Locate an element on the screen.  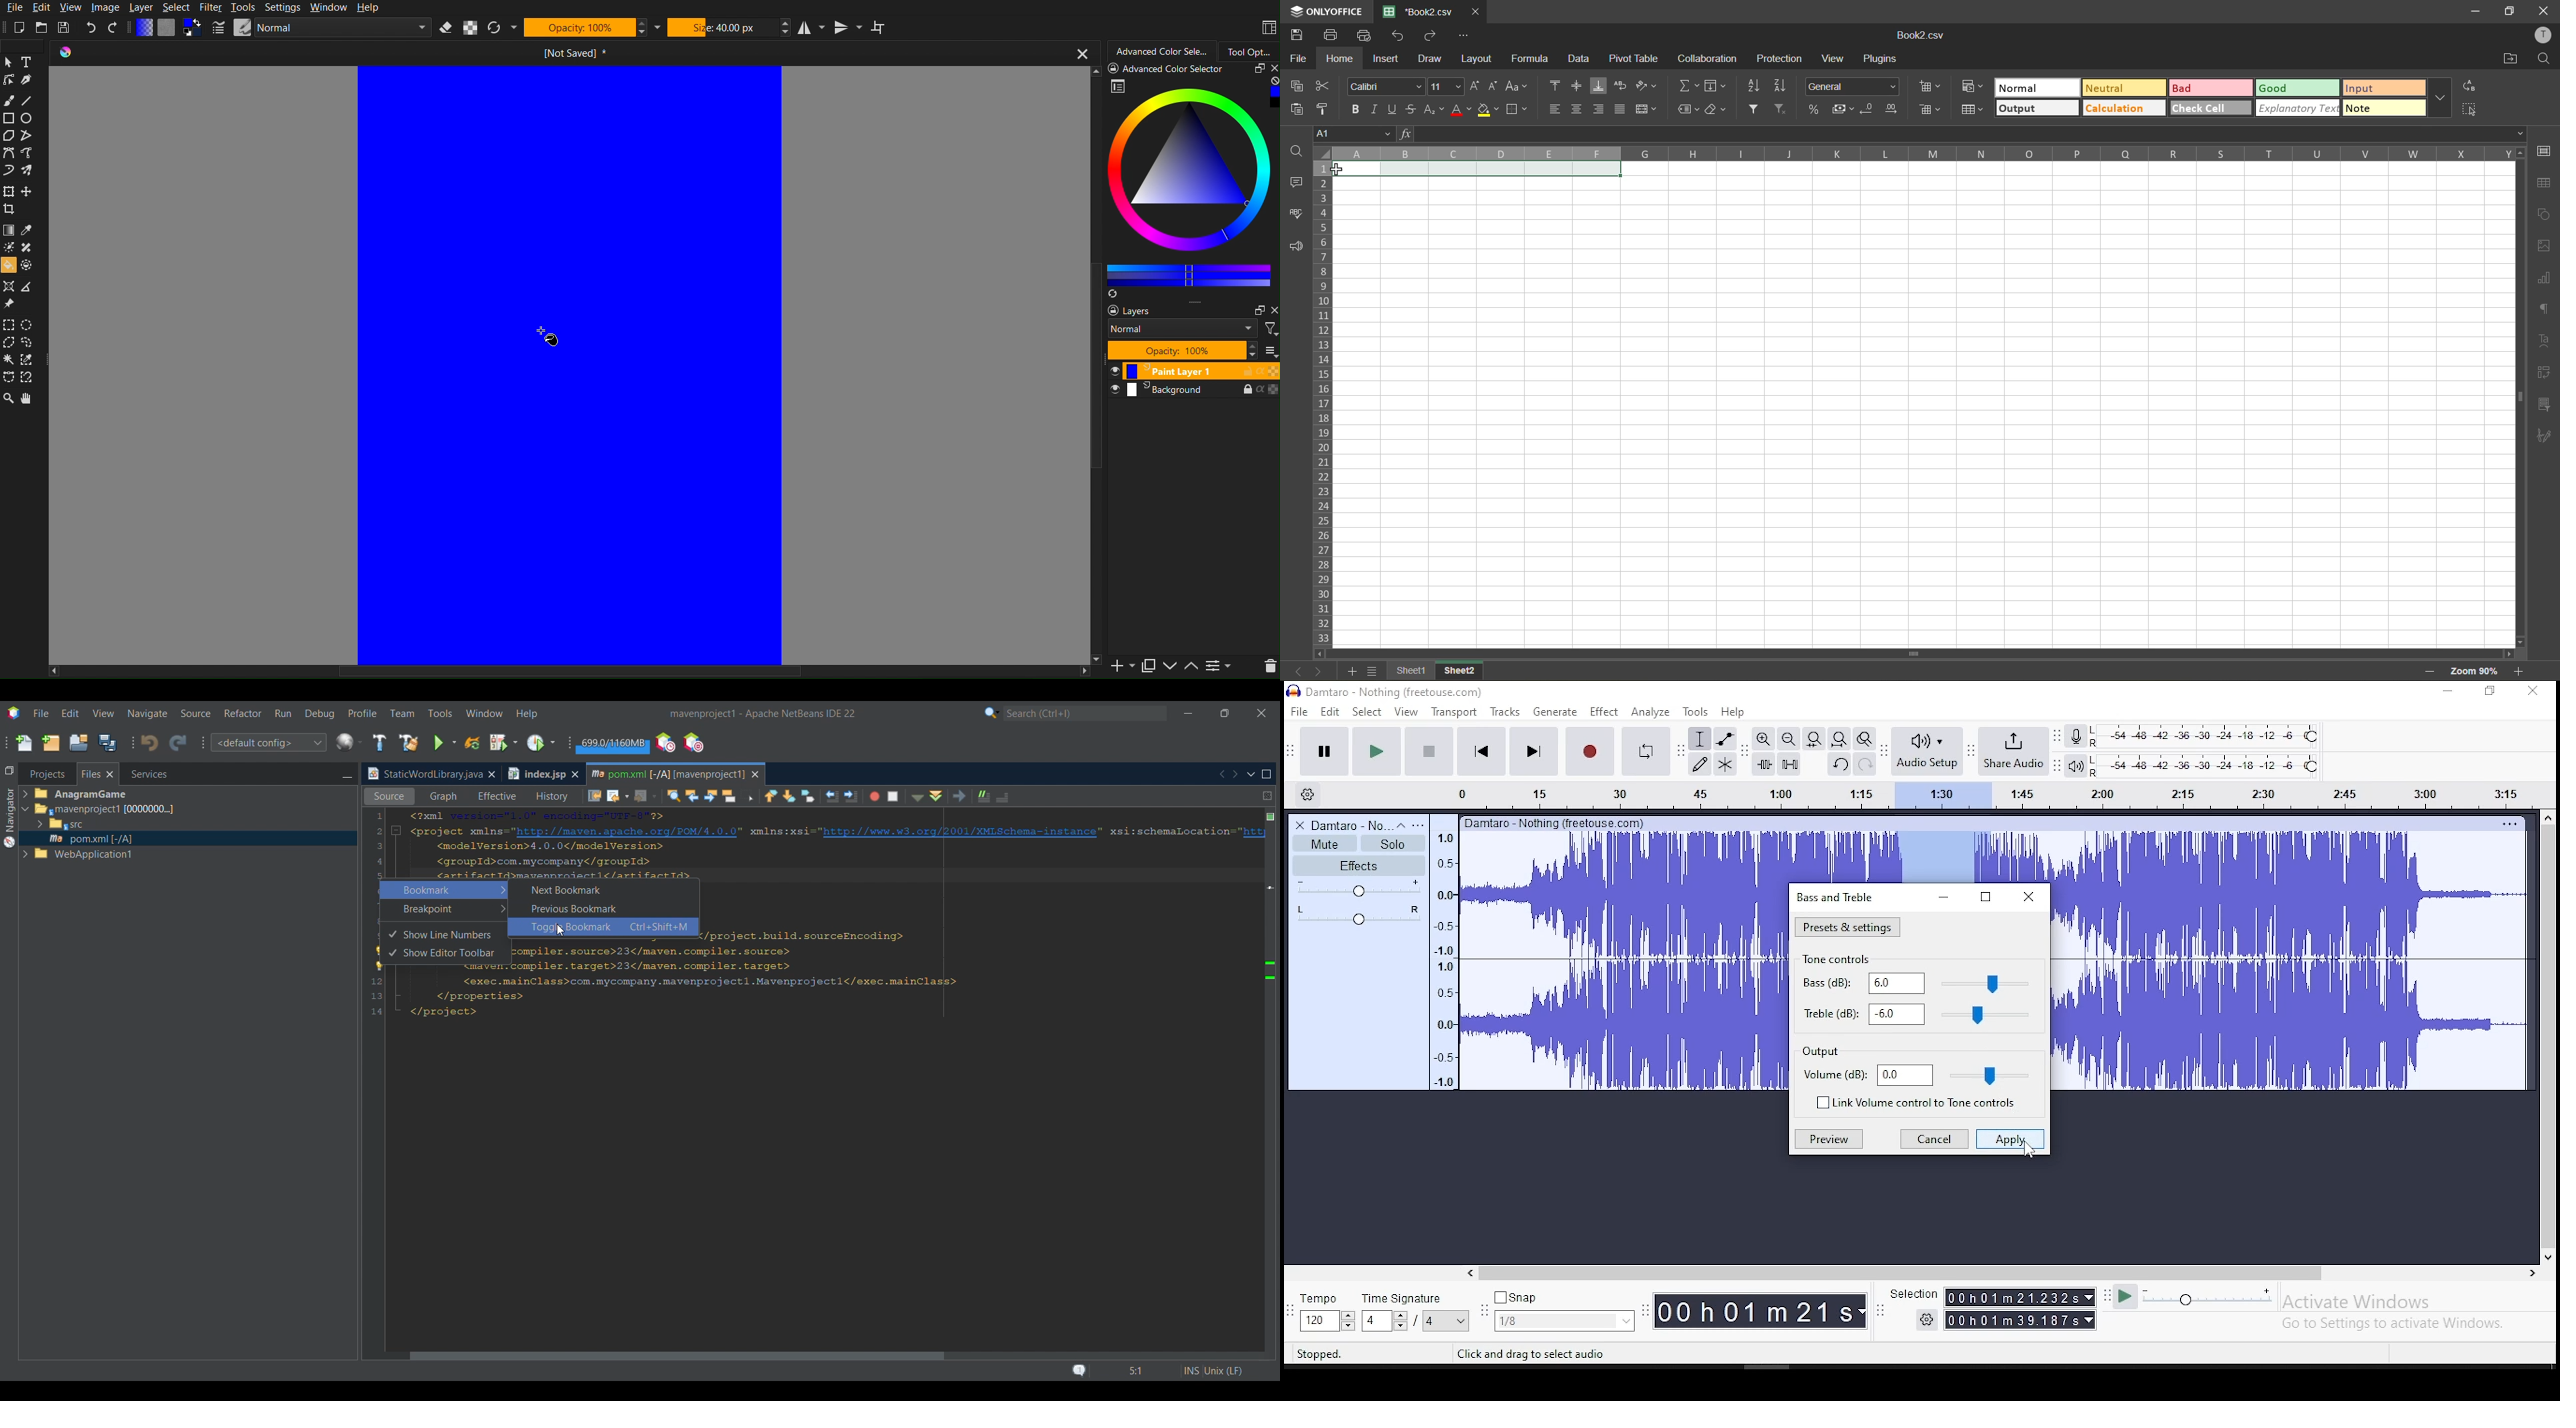
align center is located at coordinates (1577, 109).